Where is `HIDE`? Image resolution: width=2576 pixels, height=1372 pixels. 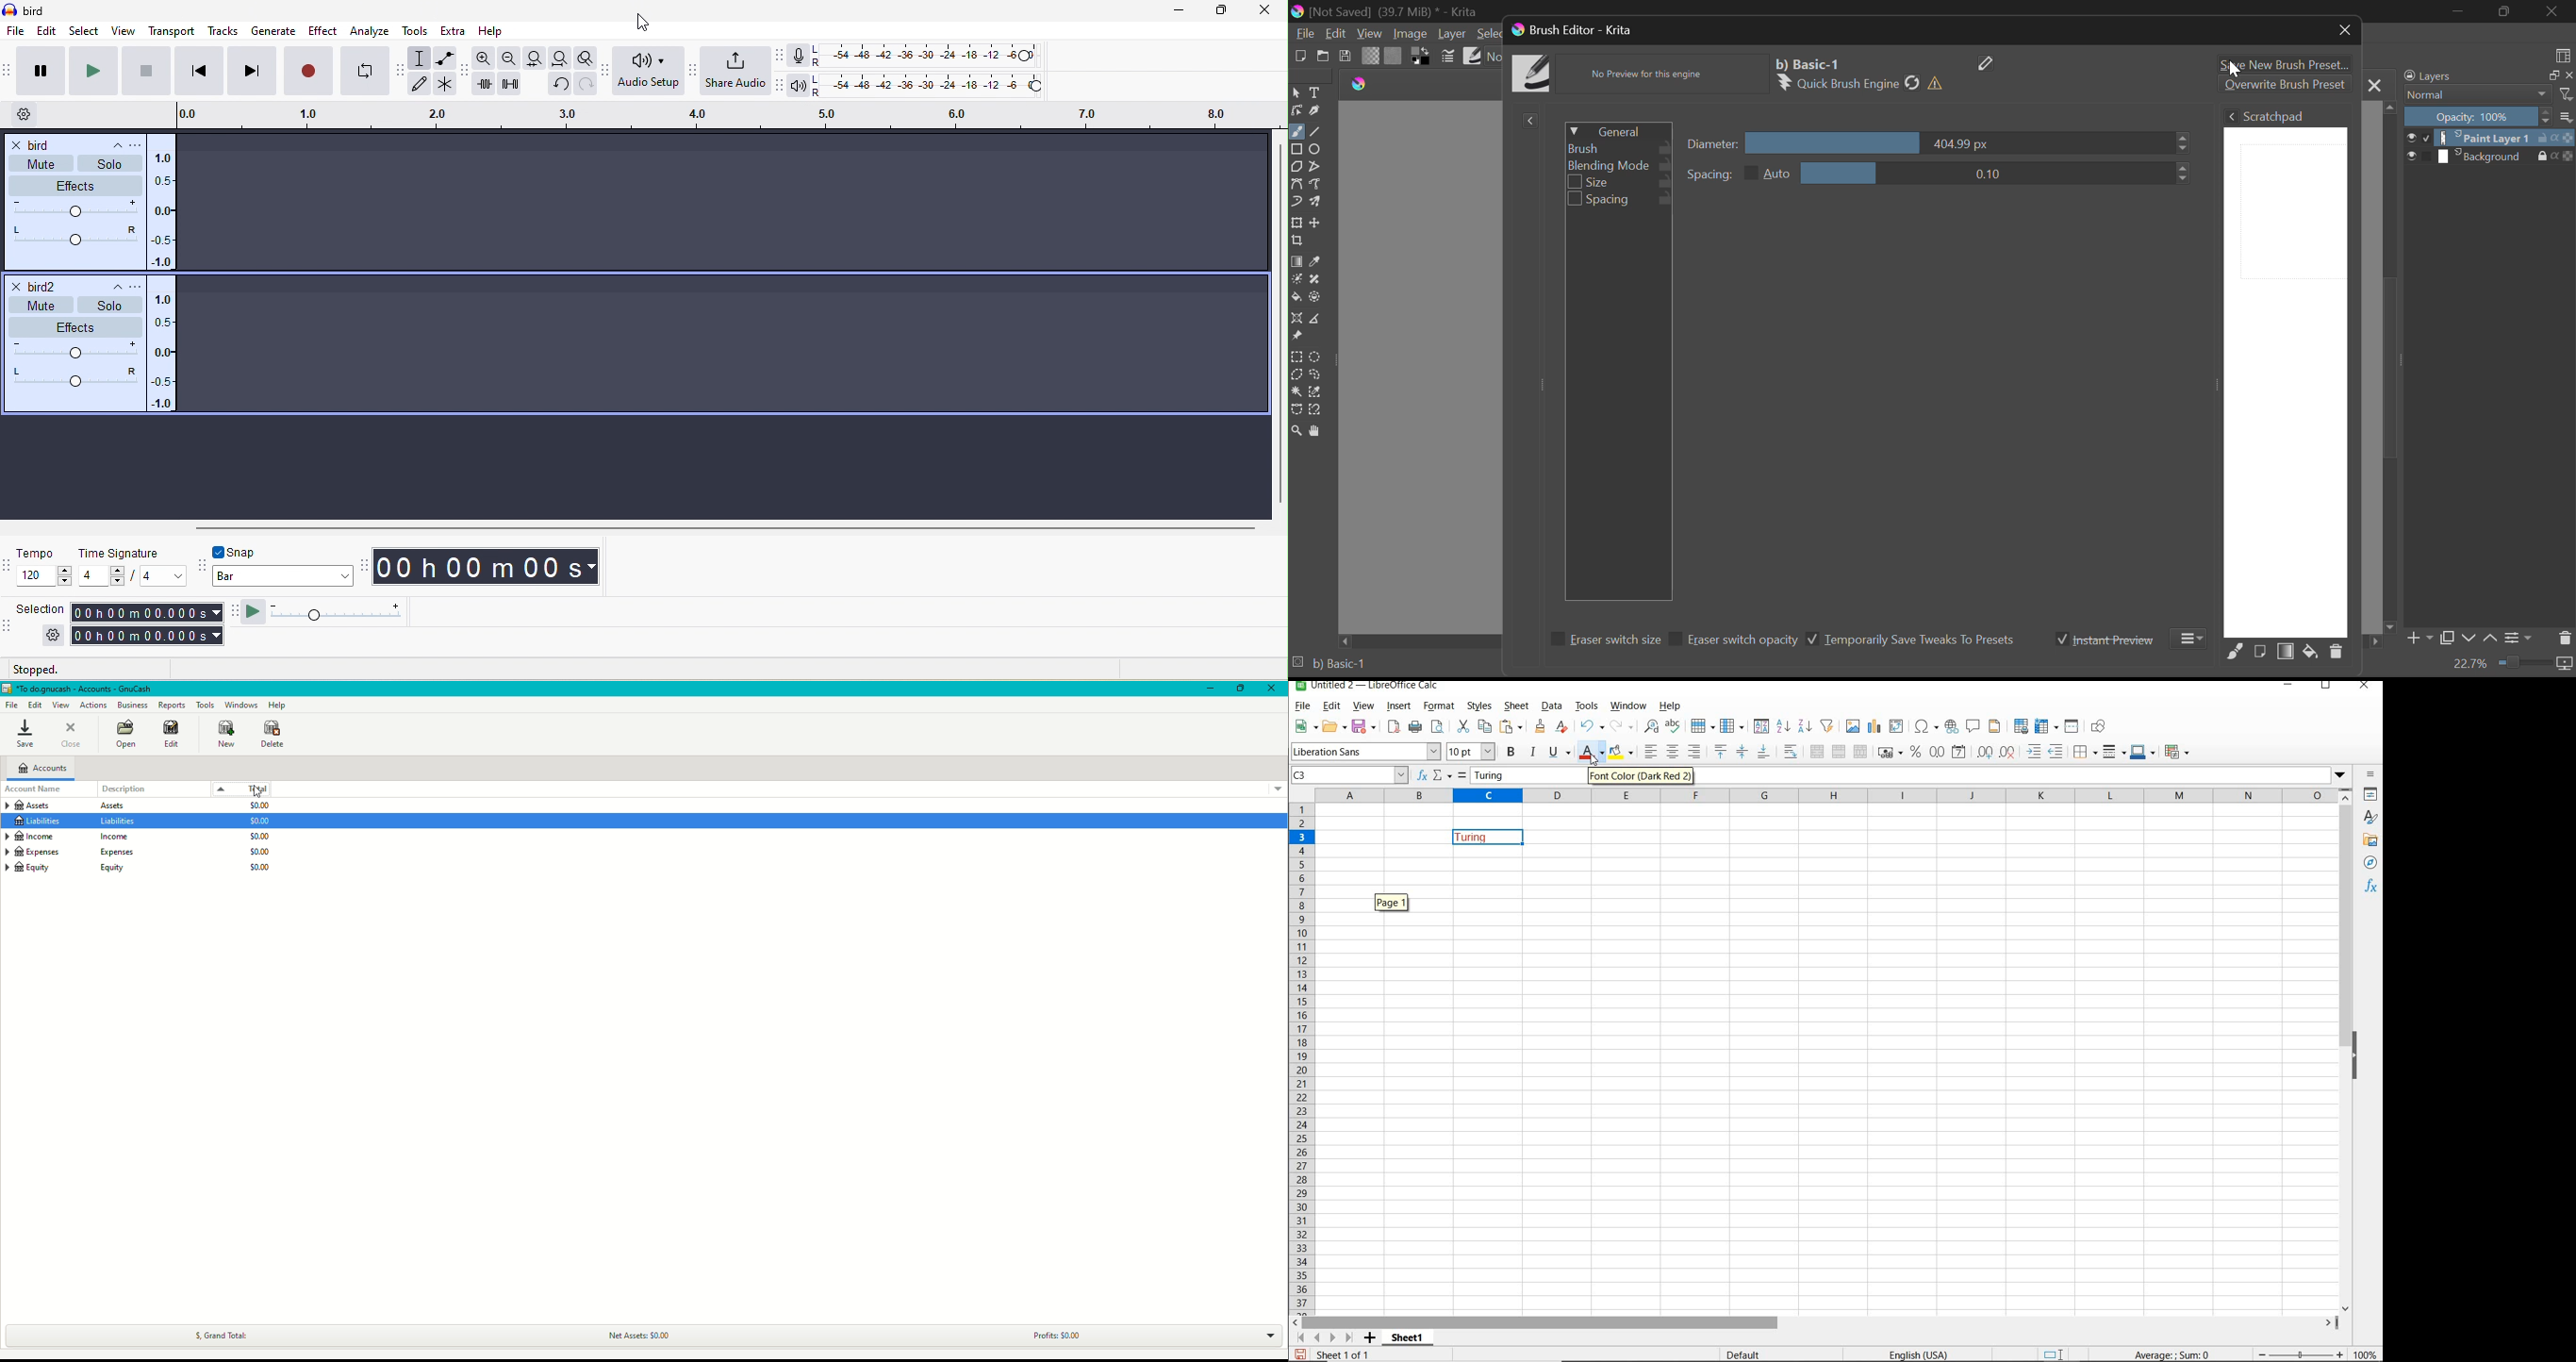
HIDE is located at coordinates (2359, 1057).